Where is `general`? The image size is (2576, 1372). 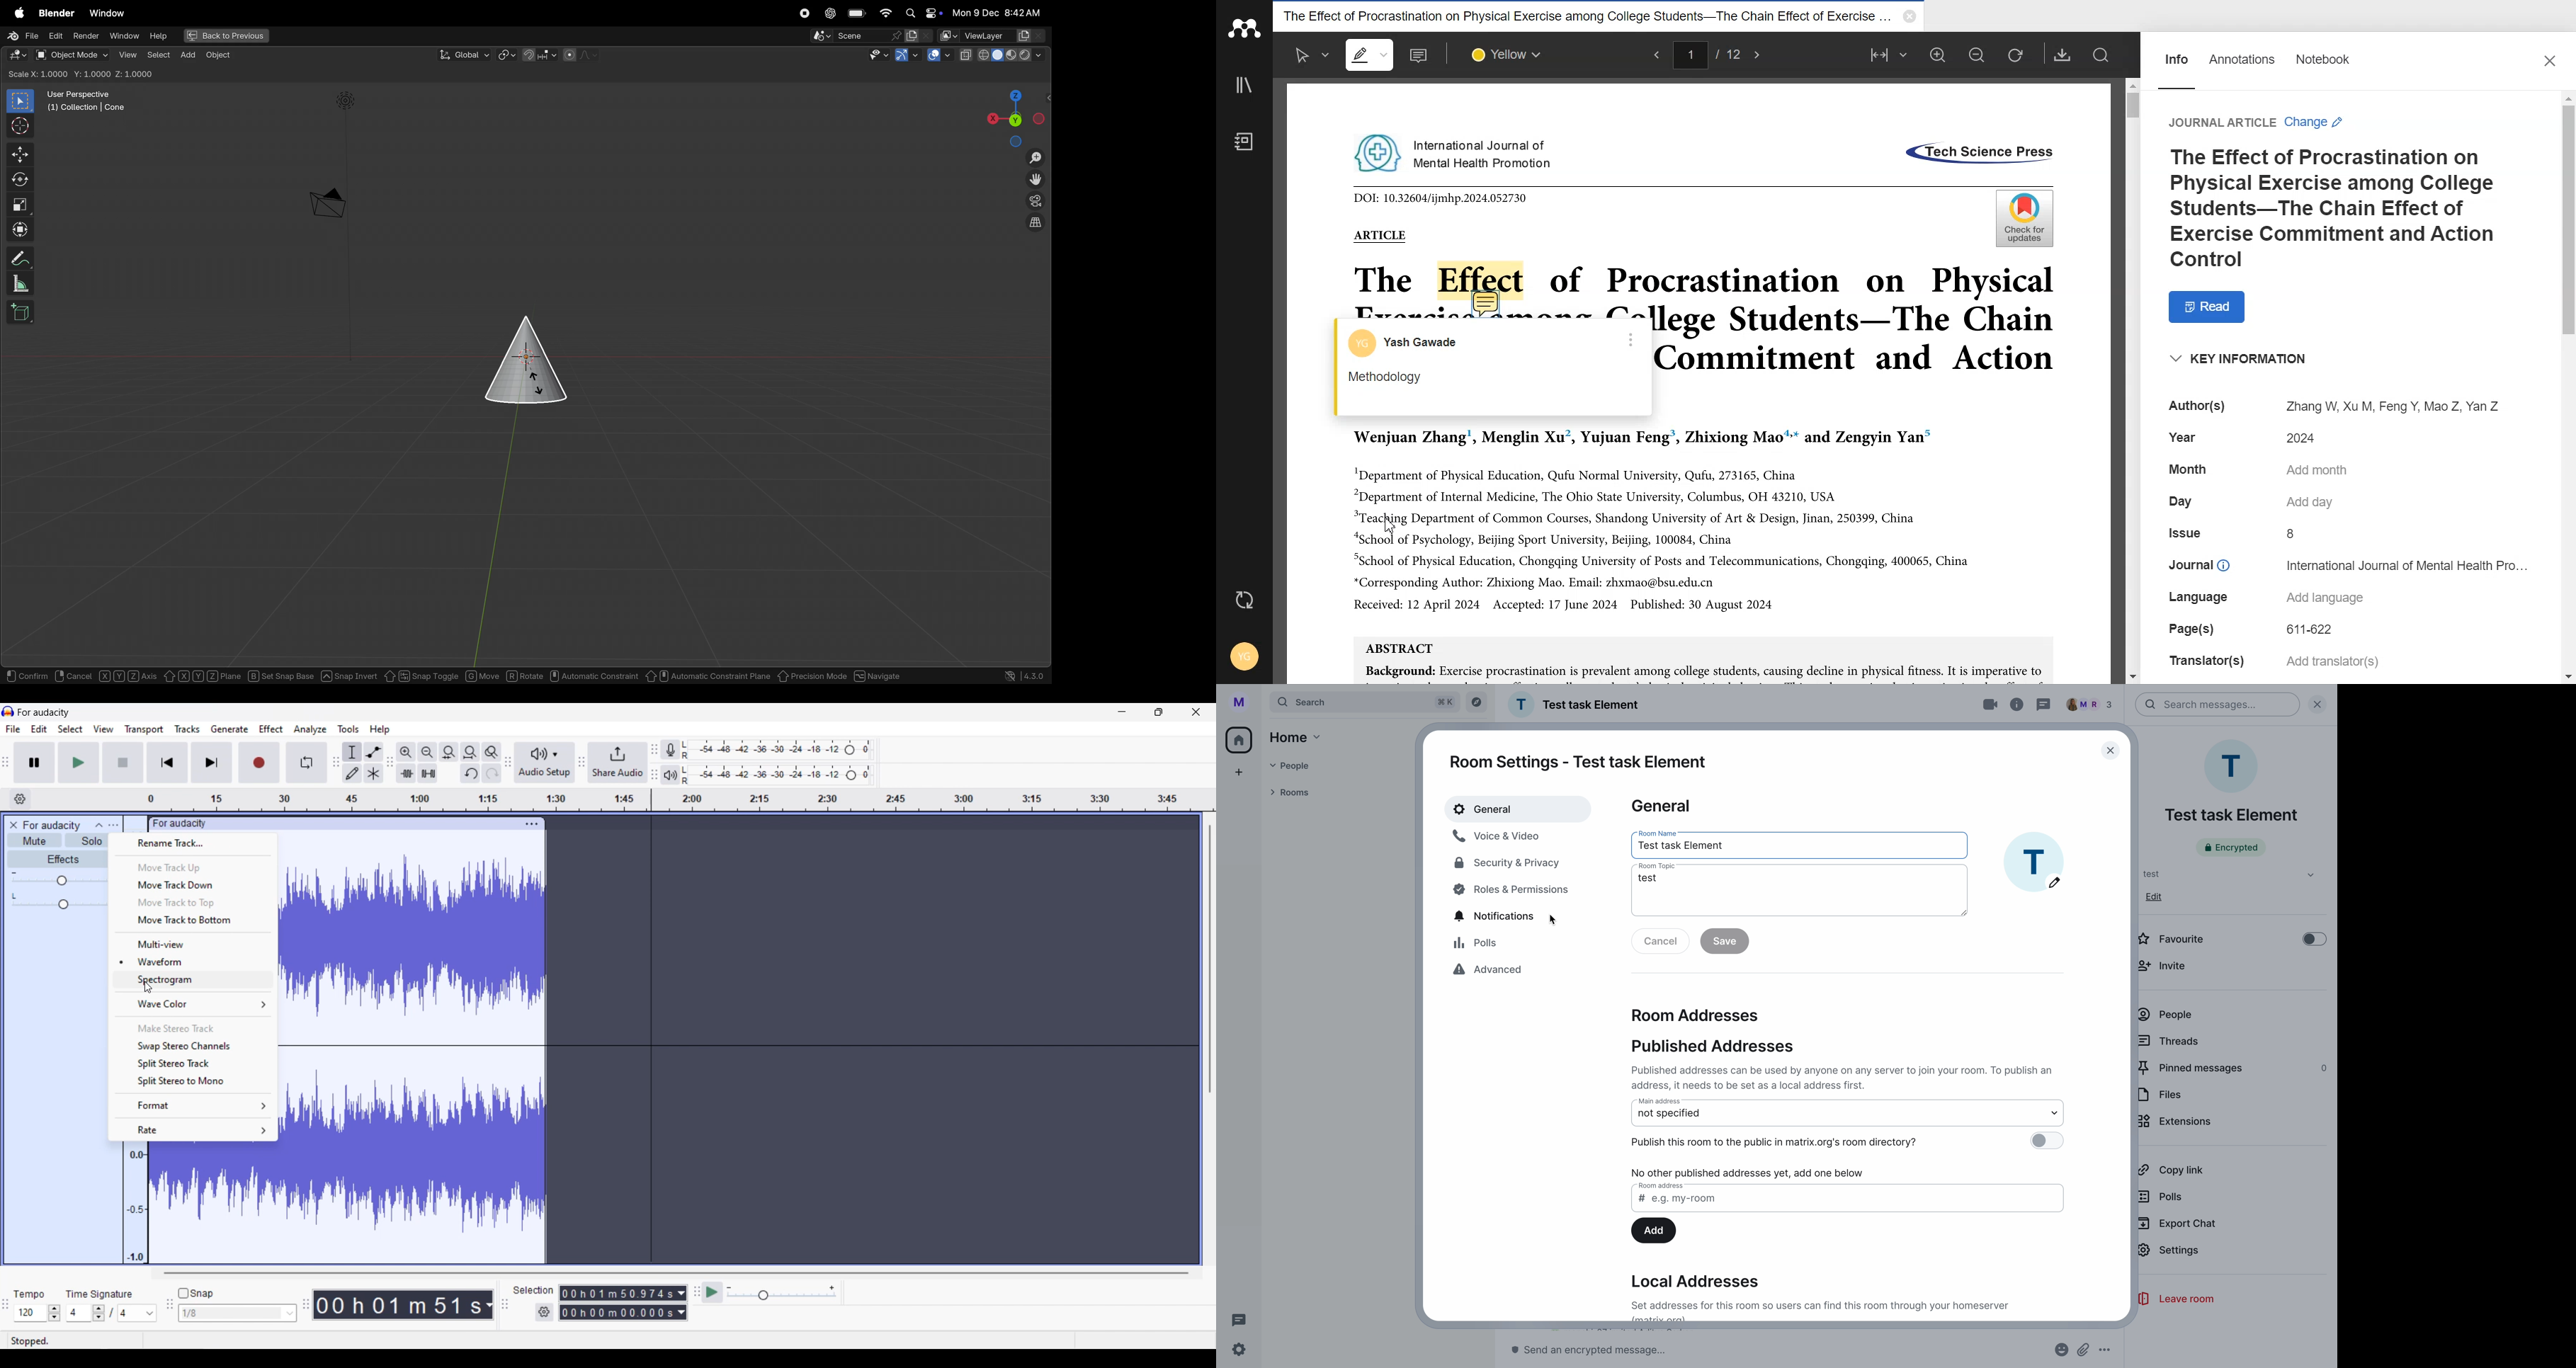
general is located at coordinates (1516, 809).